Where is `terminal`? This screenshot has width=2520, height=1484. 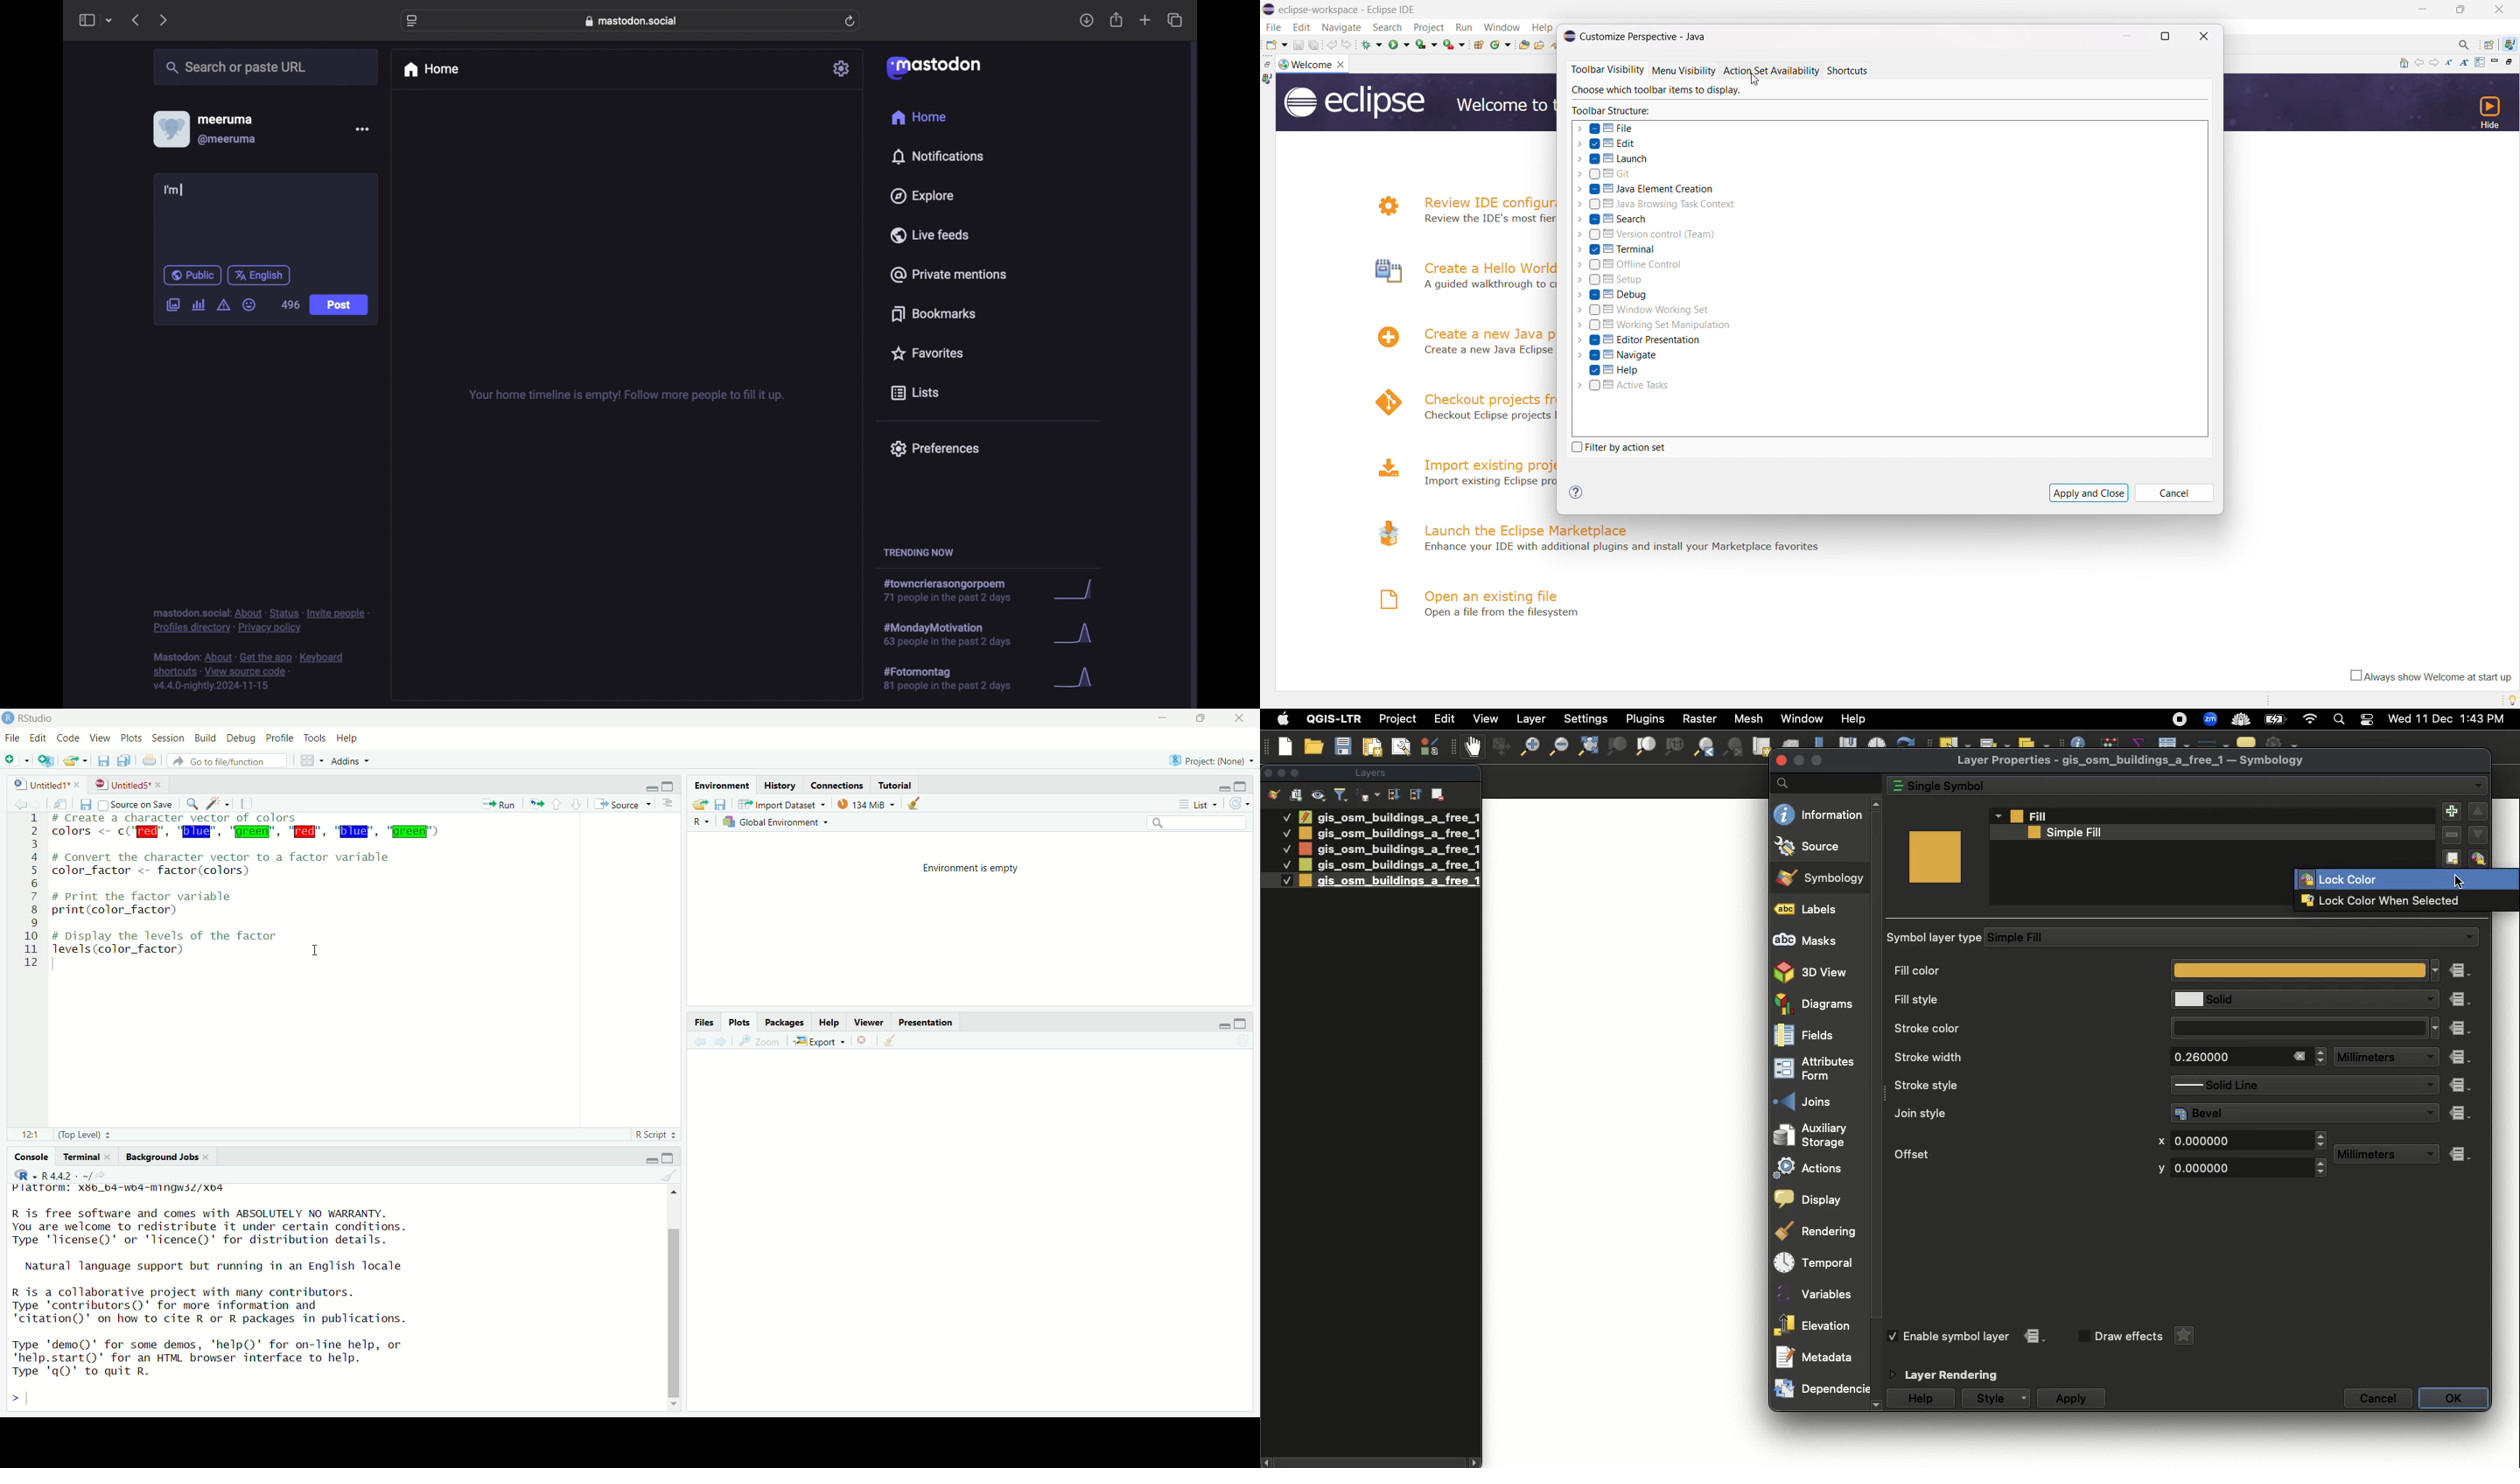 terminal is located at coordinates (87, 1156).